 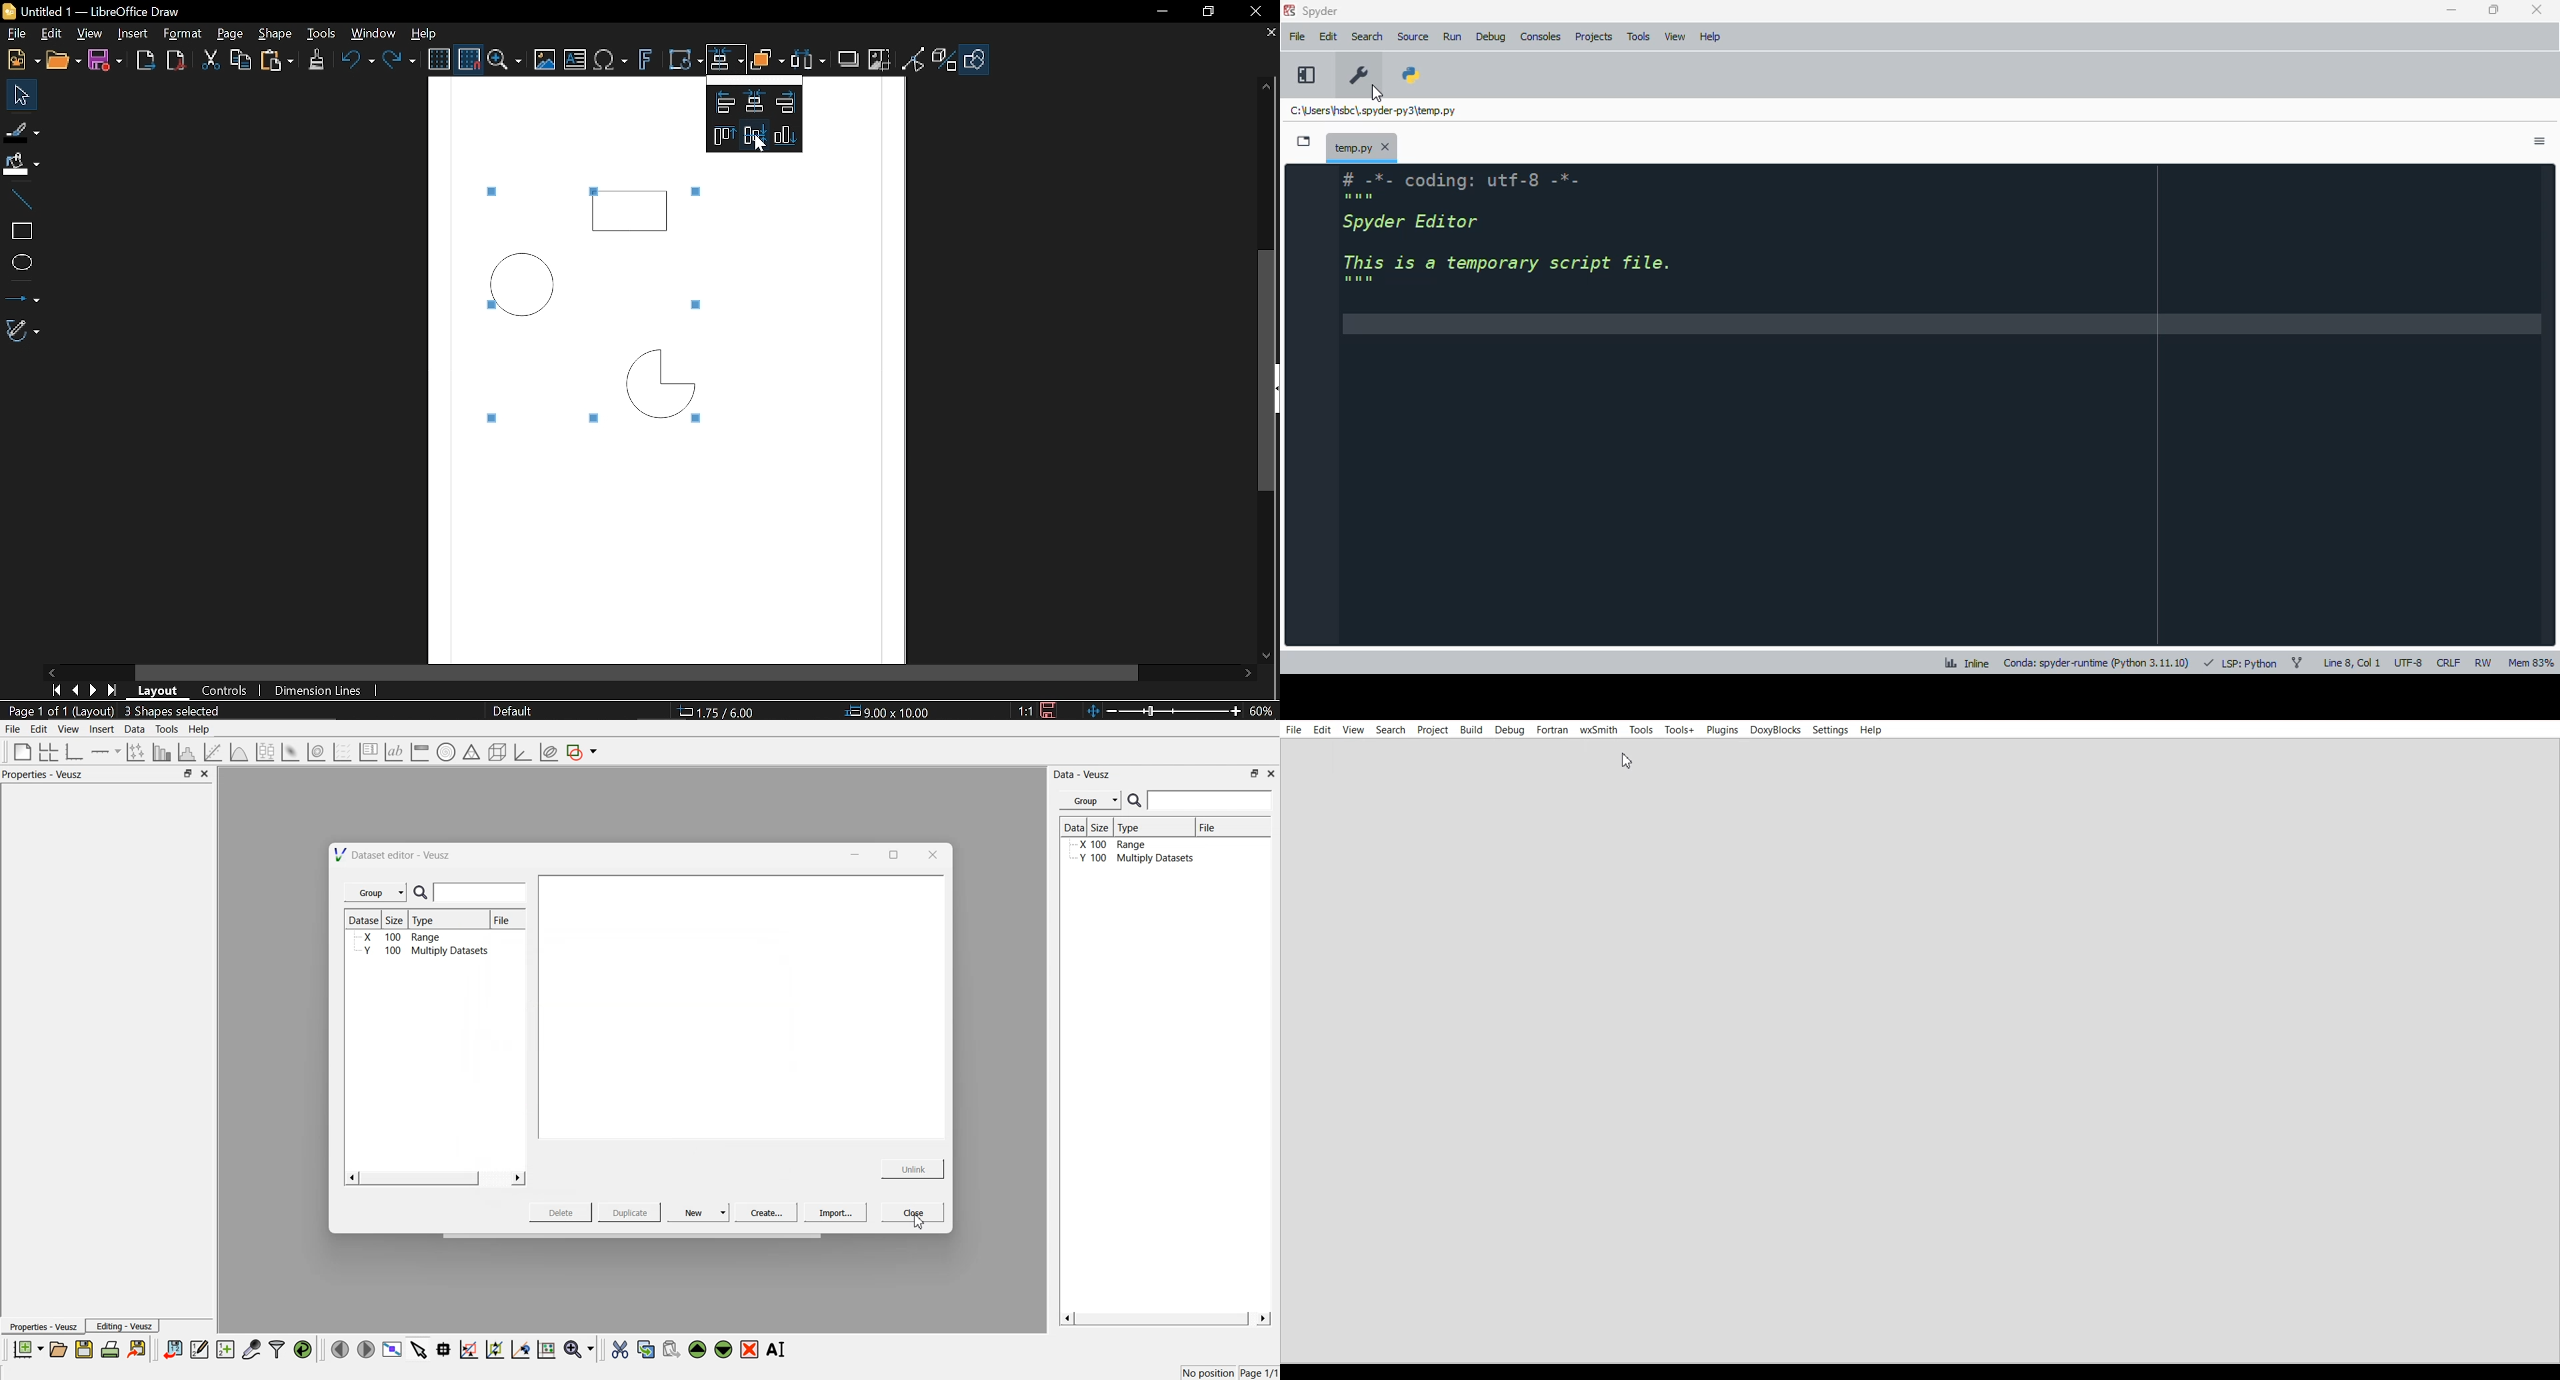 What do you see at coordinates (399, 921) in the screenshot?
I see `Size` at bounding box center [399, 921].